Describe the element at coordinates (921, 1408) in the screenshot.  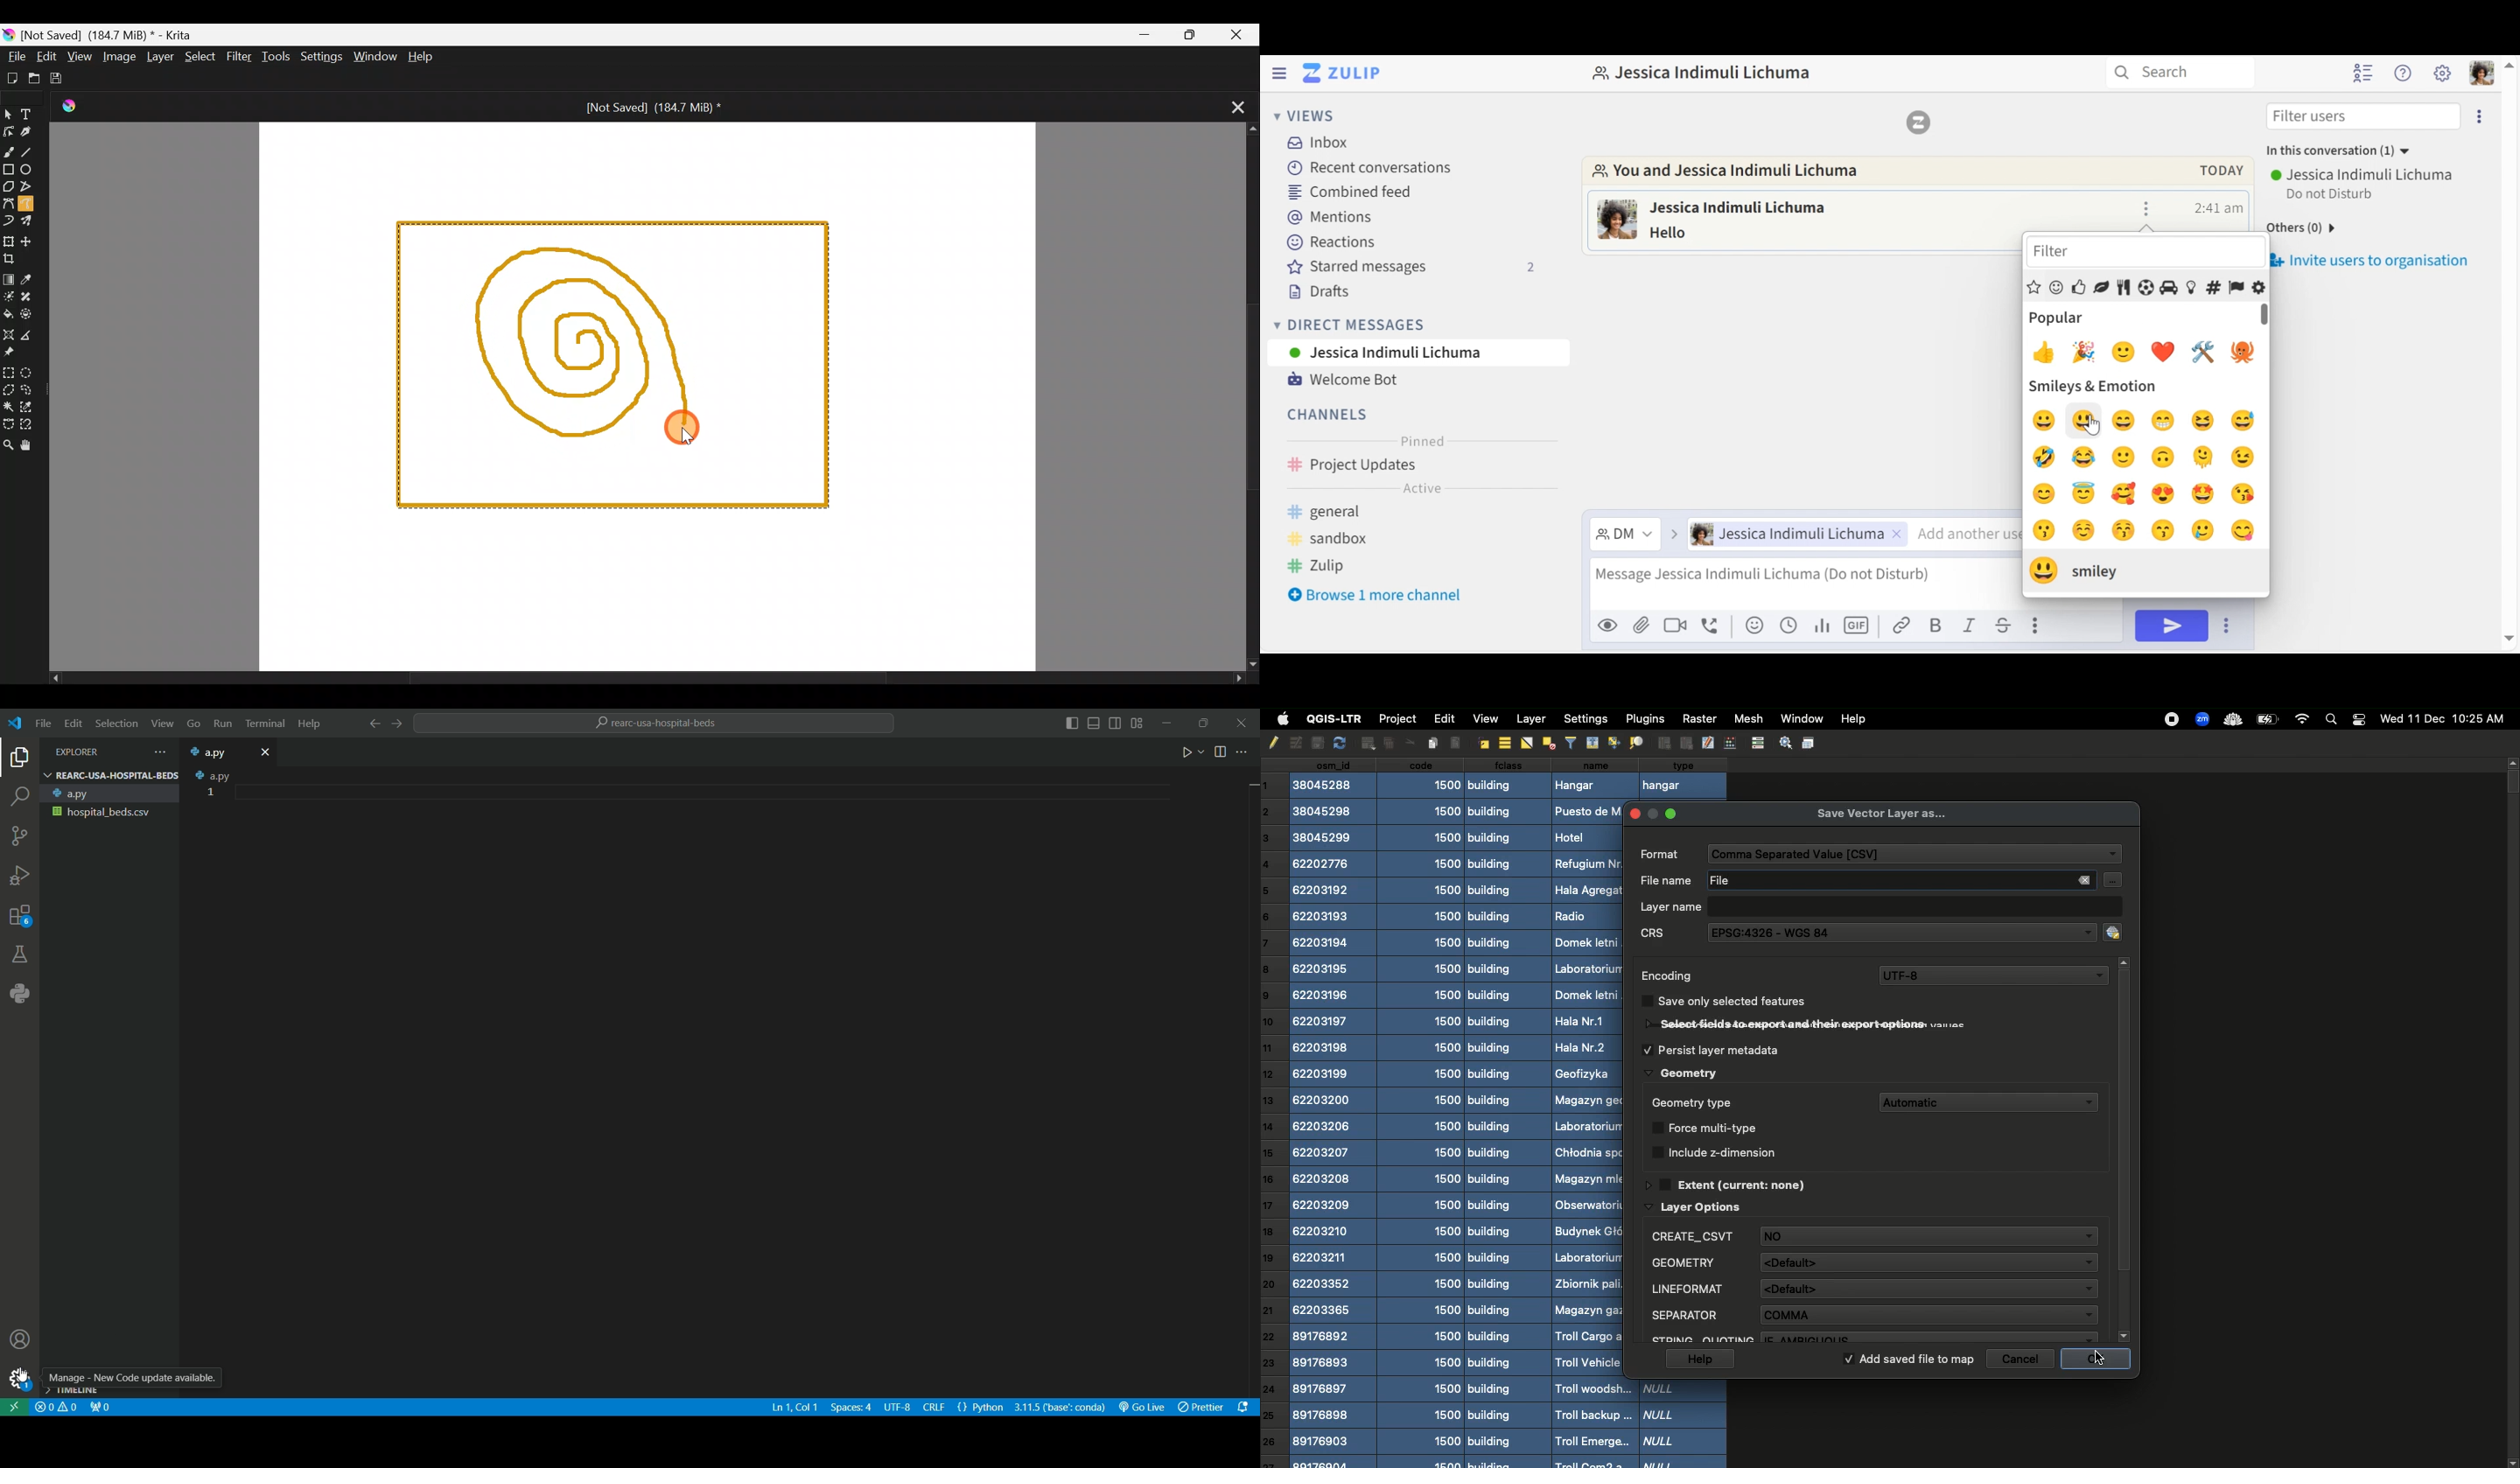
I see `CRLF` at that location.